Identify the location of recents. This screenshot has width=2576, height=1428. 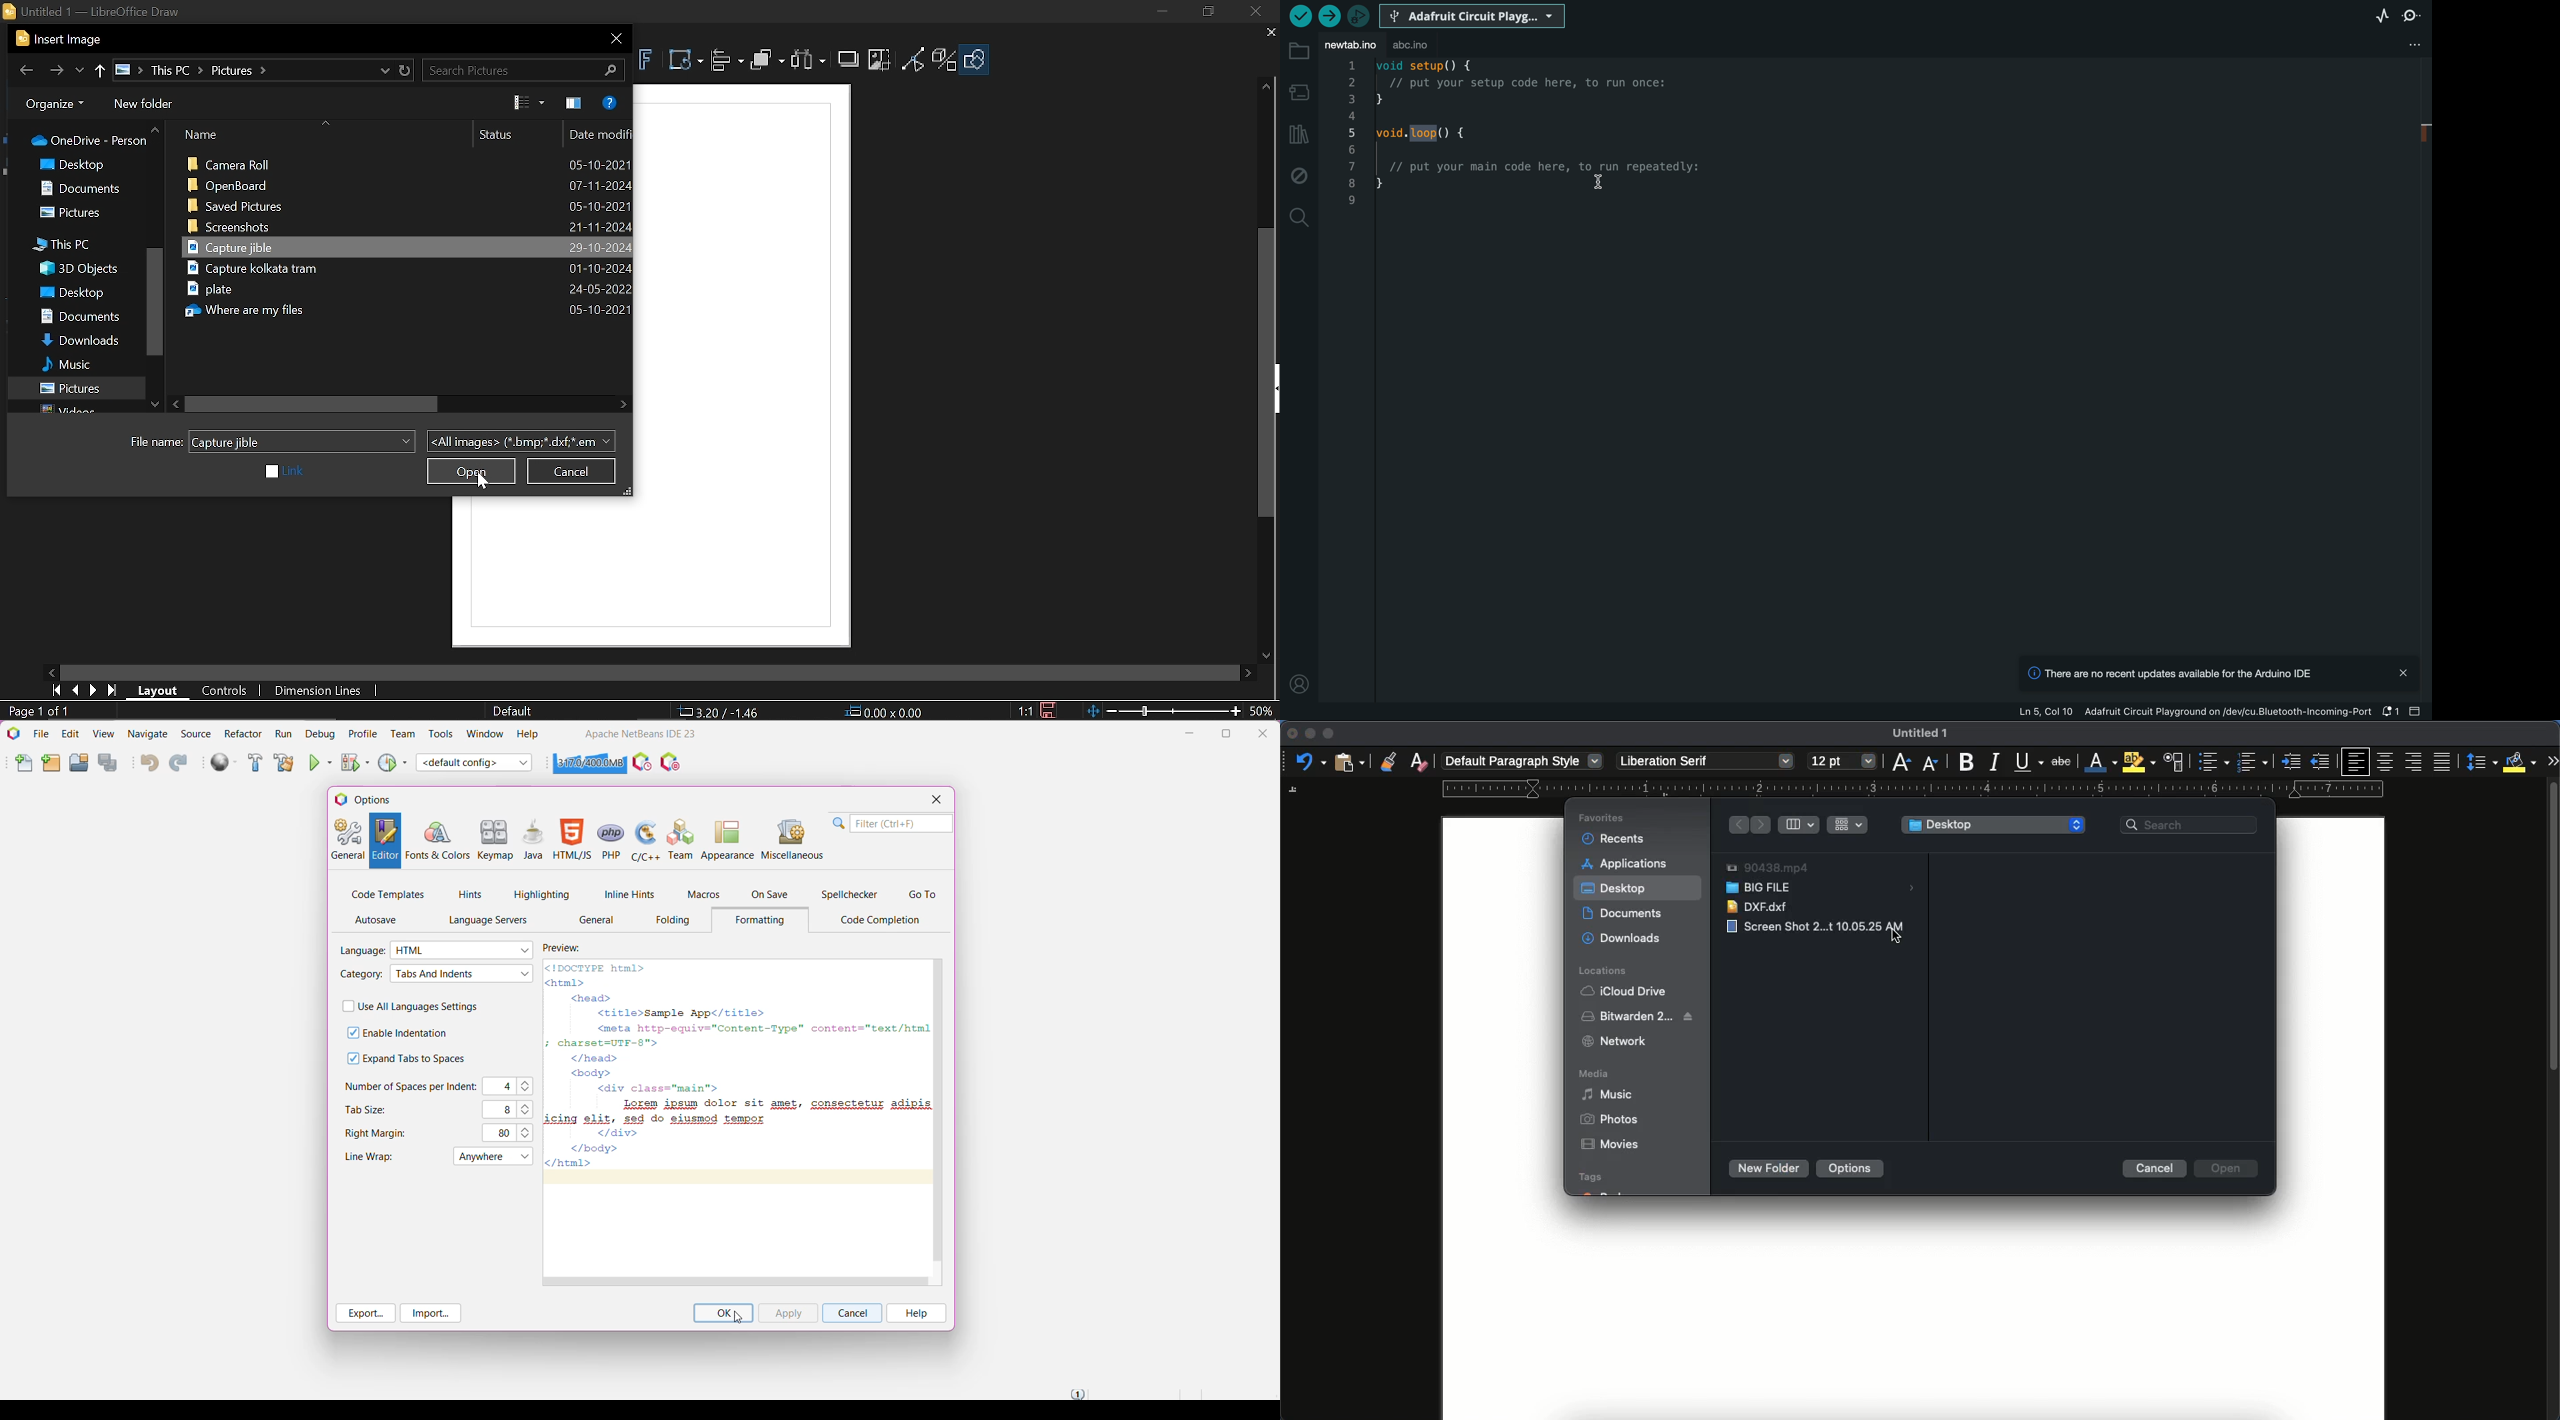
(1615, 836).